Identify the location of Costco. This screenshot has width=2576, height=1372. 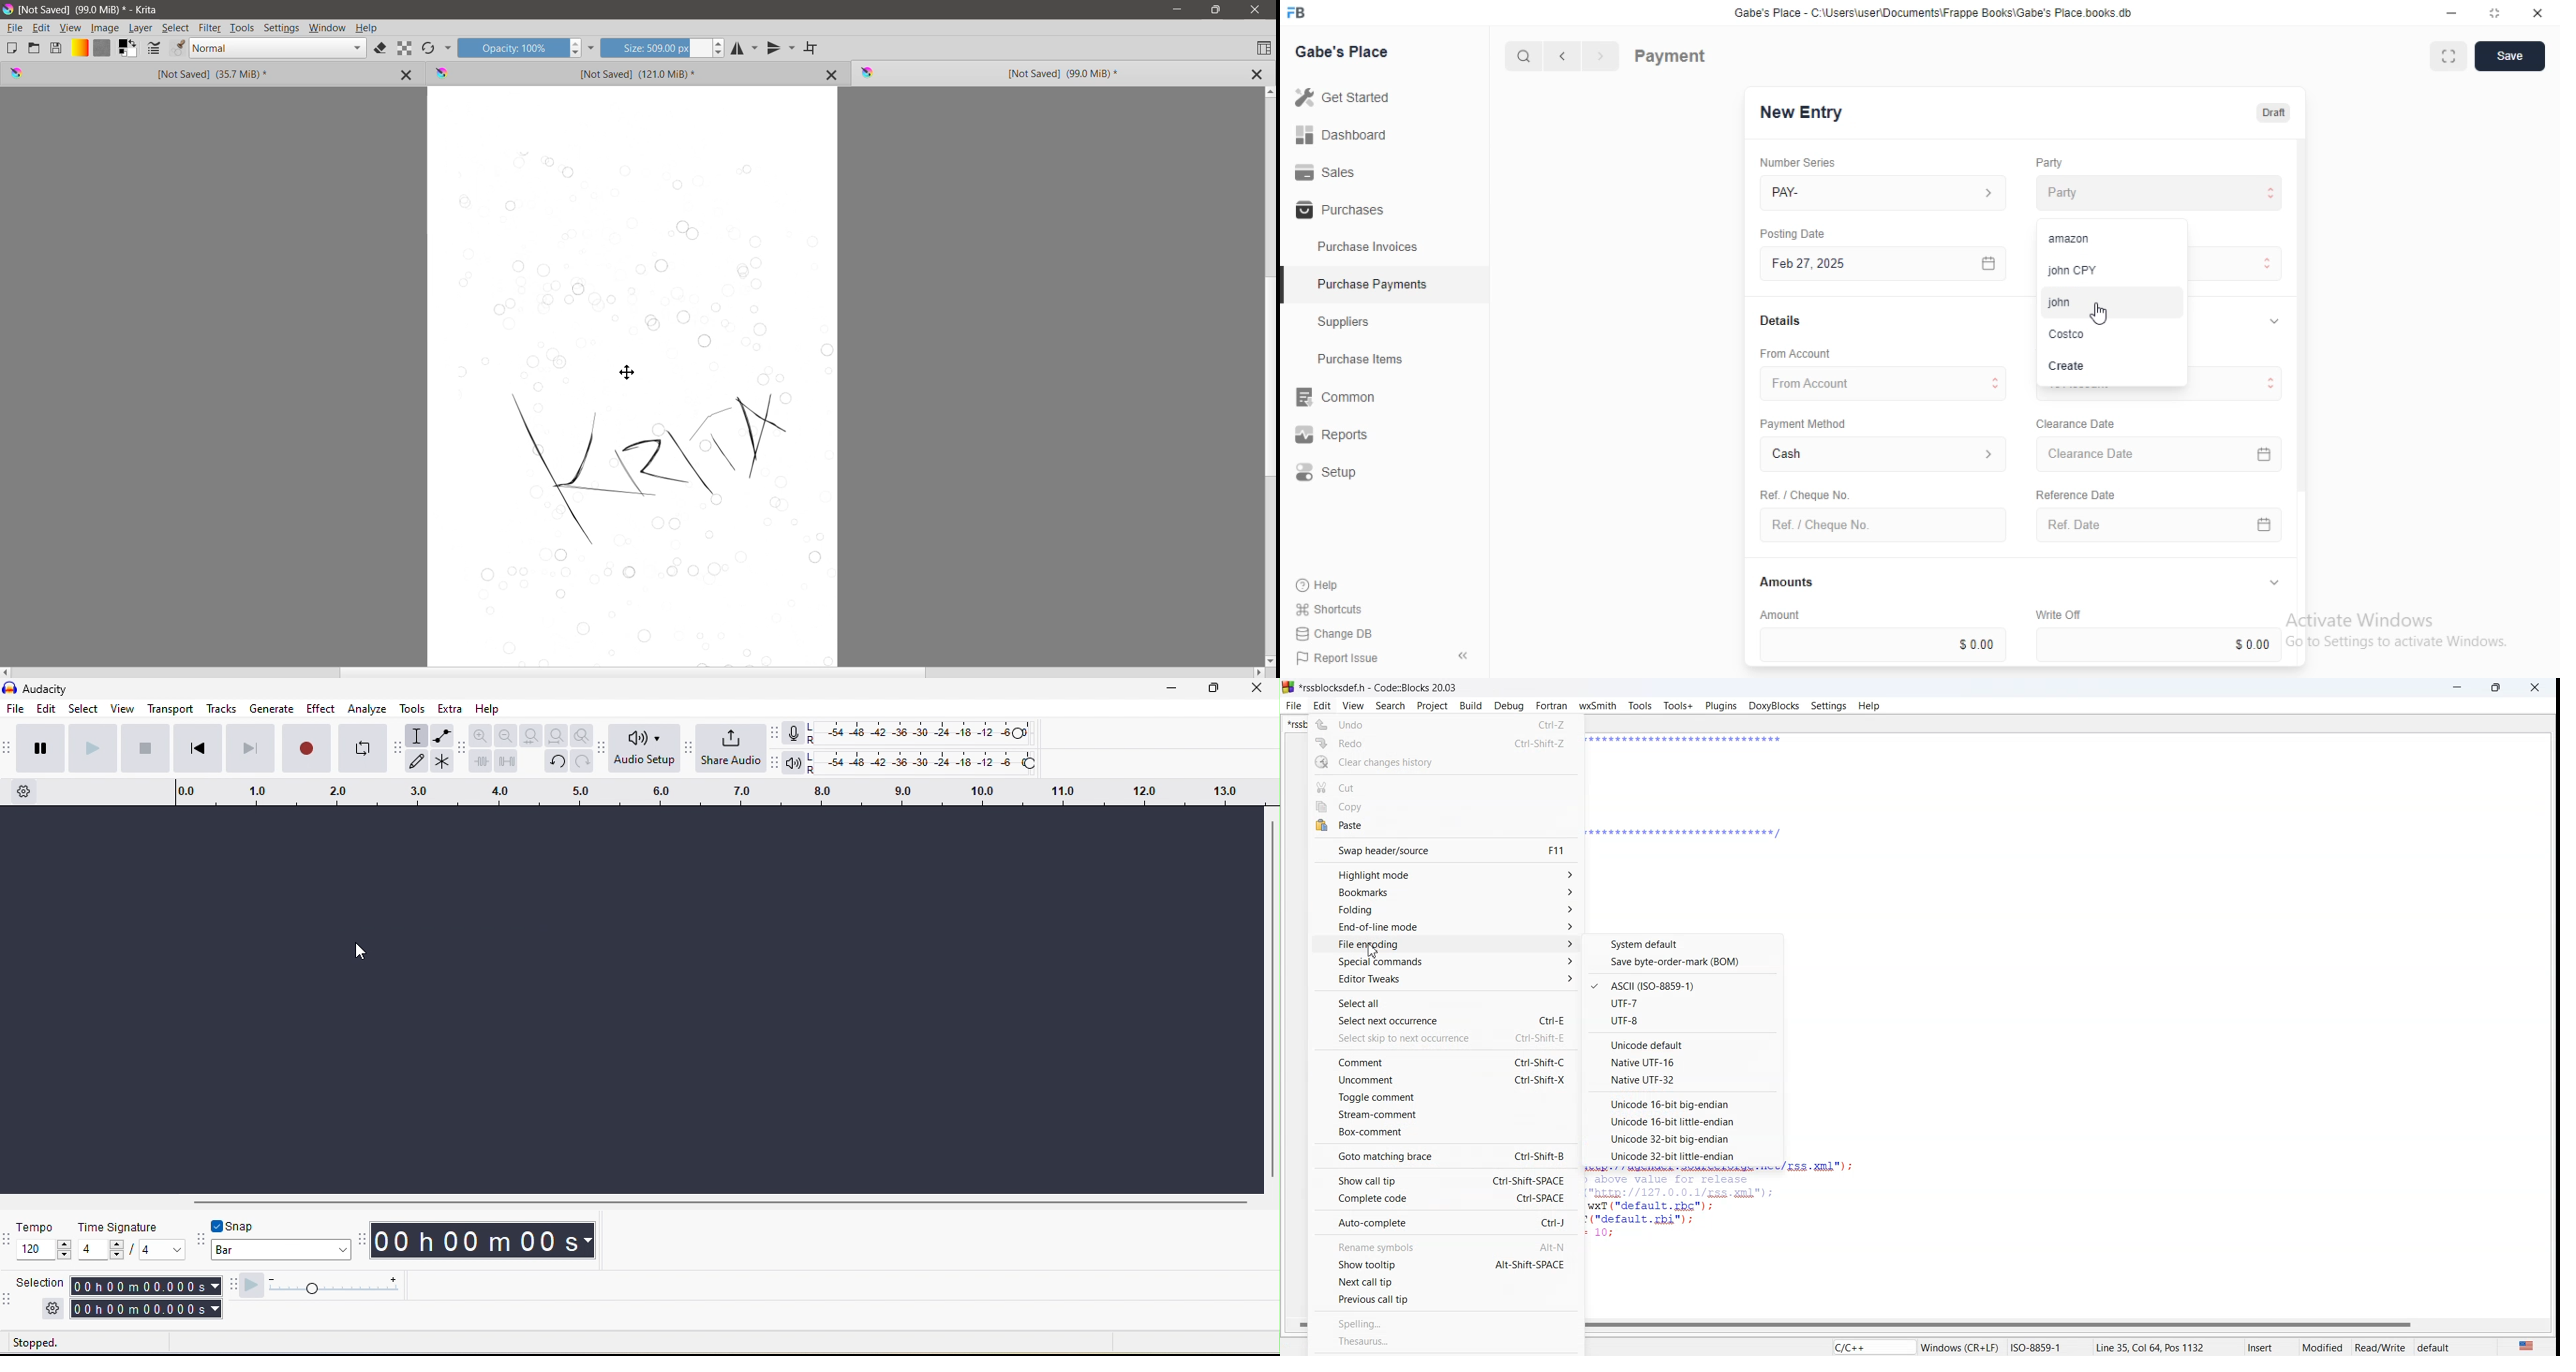
(2082, 334).